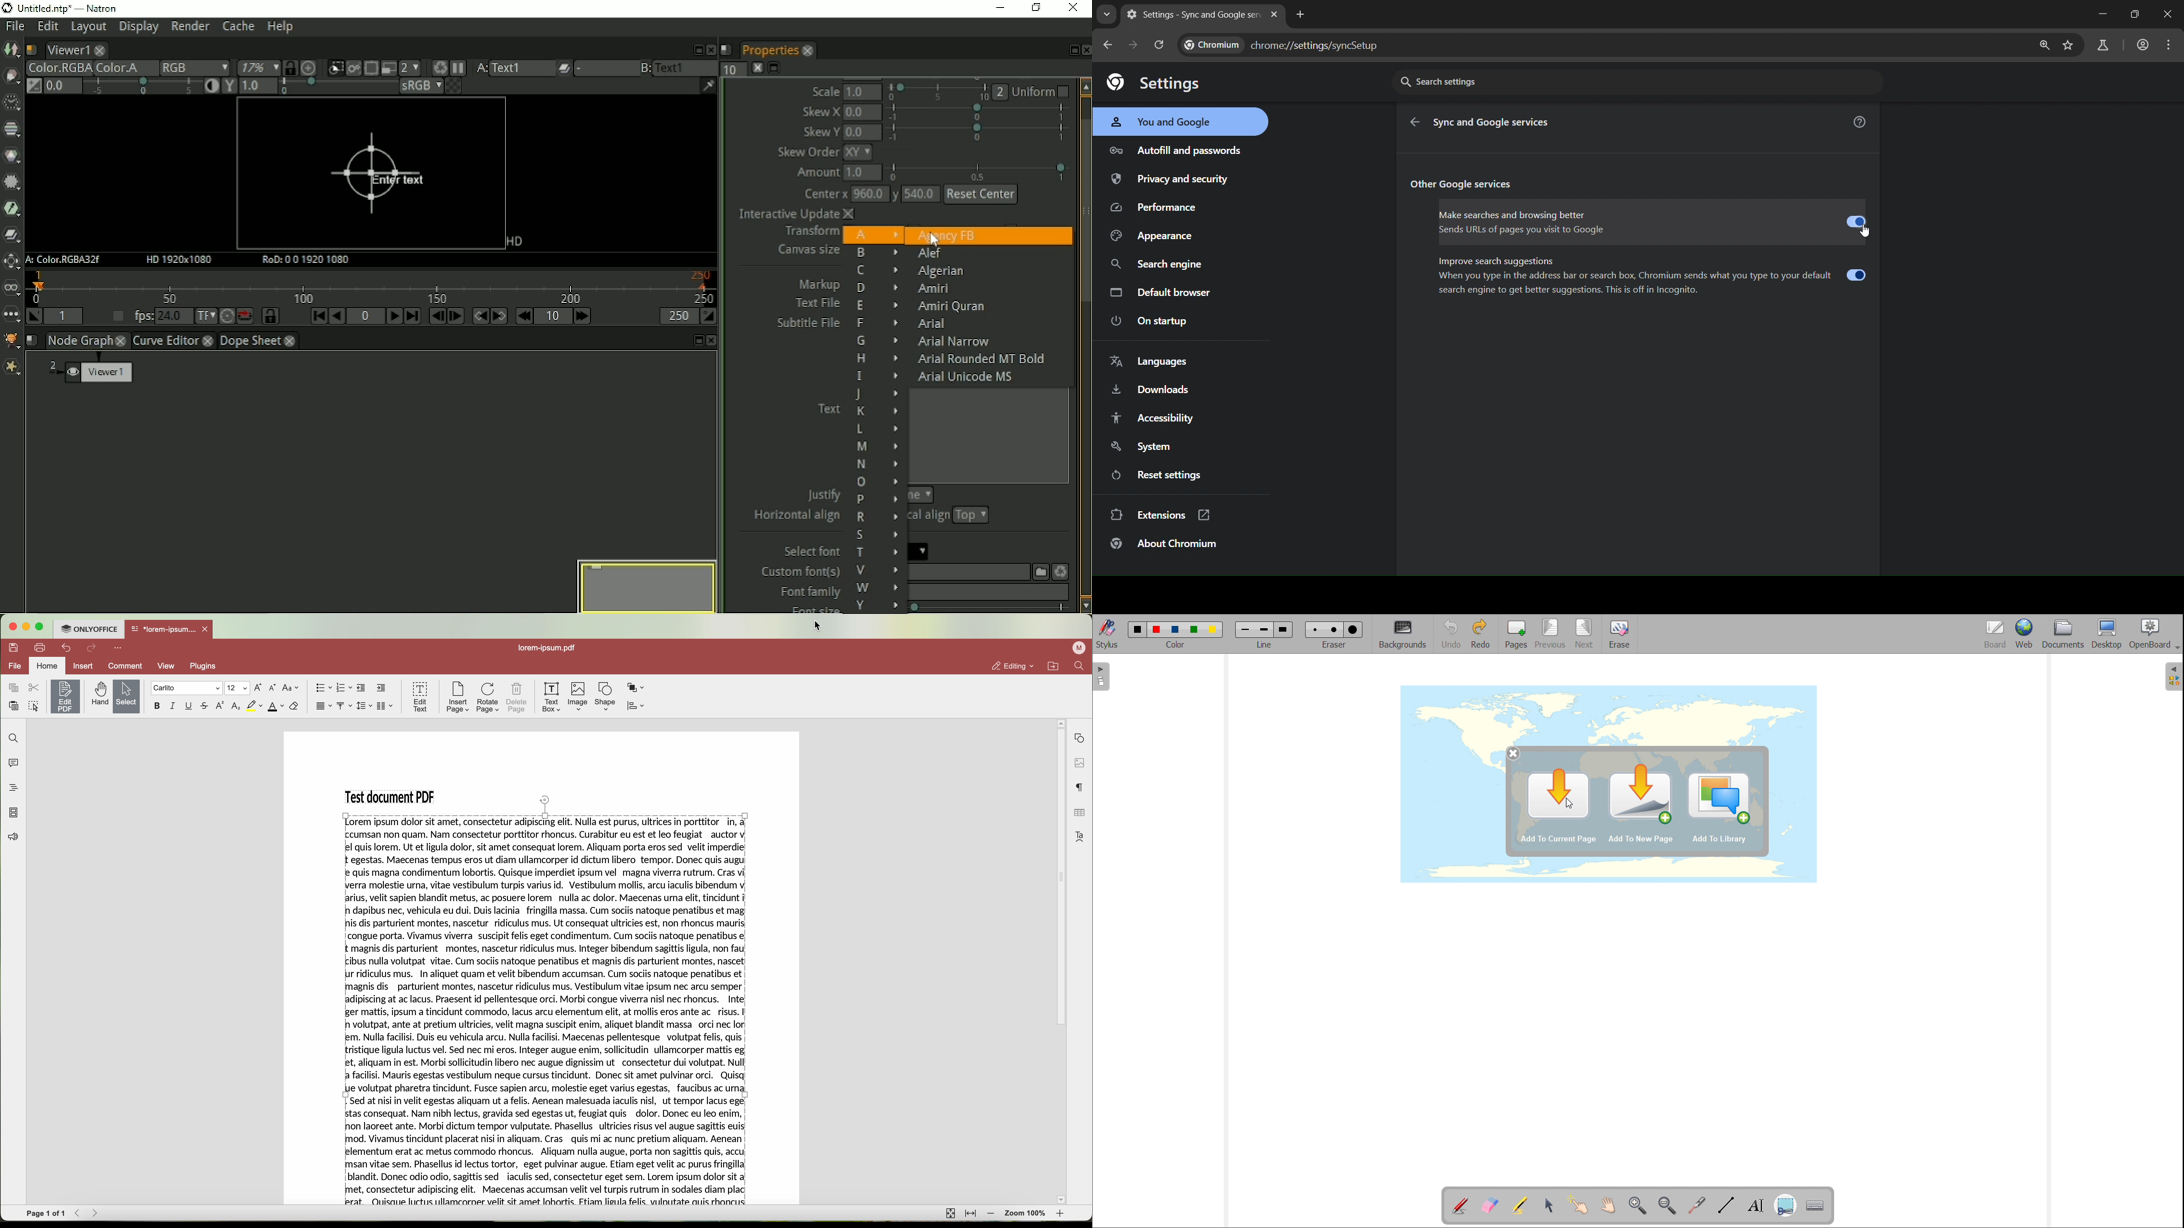 The image size is (2184, 1232). I want to click on insert, so click(83, 667).